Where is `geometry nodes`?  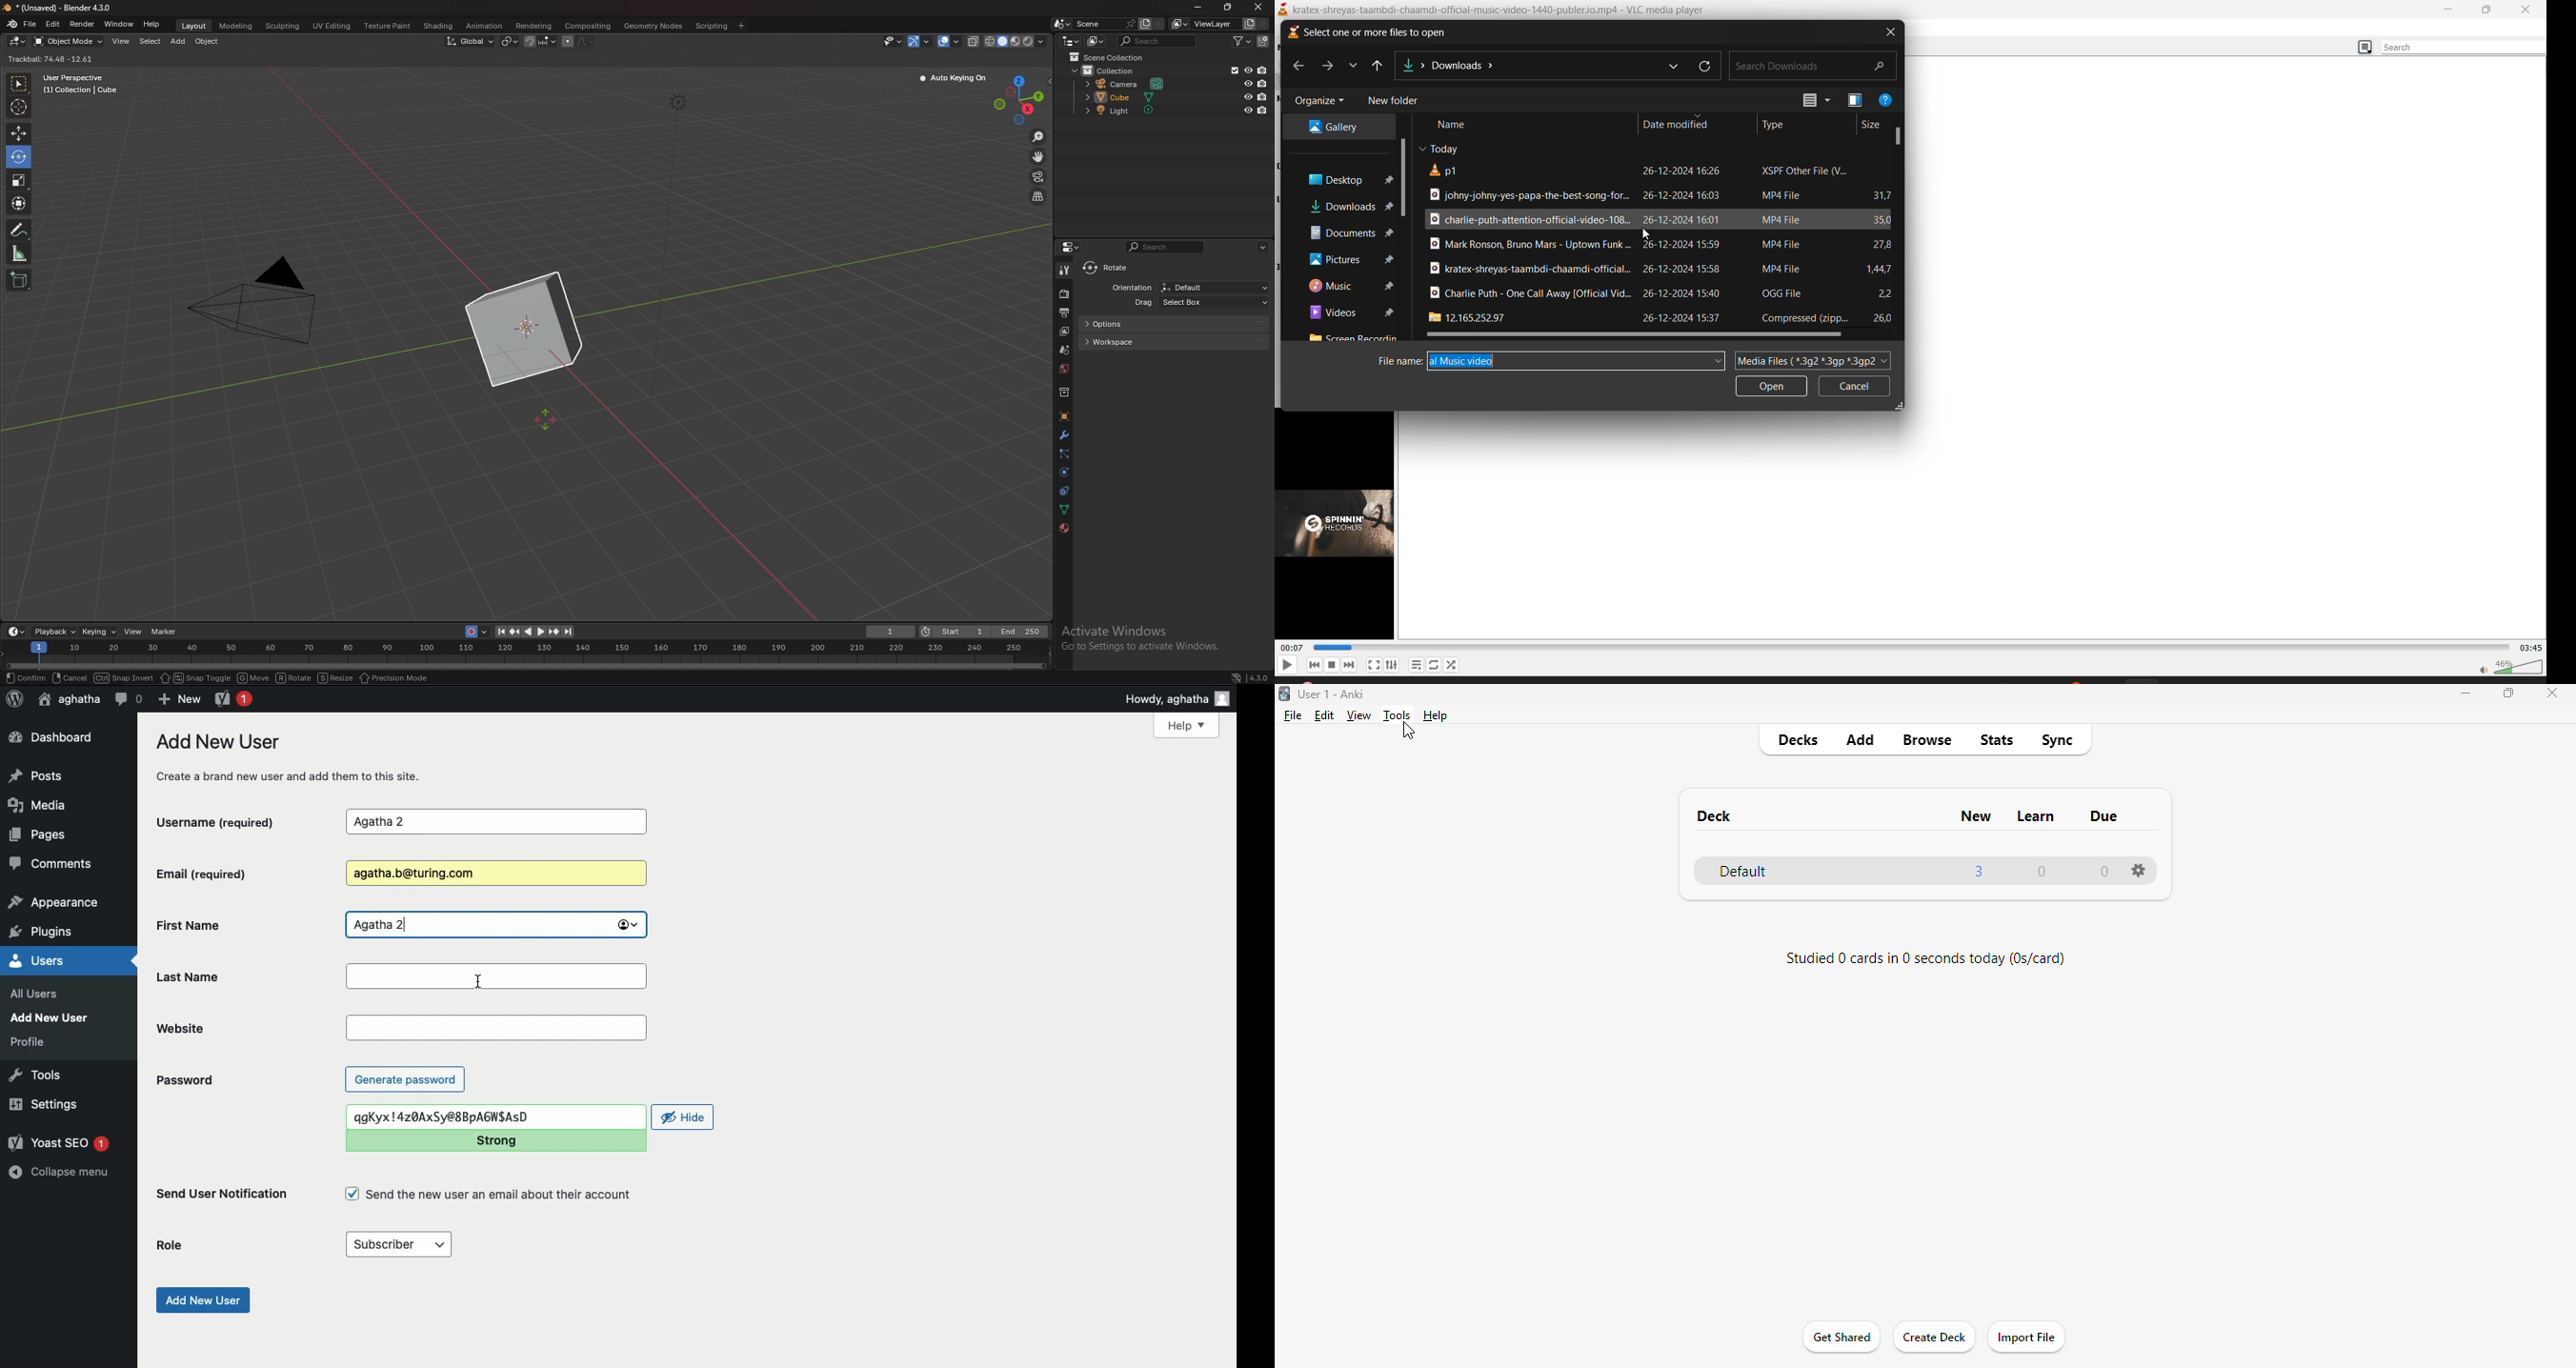 geometry nodes is located at coordinates (654, 26).